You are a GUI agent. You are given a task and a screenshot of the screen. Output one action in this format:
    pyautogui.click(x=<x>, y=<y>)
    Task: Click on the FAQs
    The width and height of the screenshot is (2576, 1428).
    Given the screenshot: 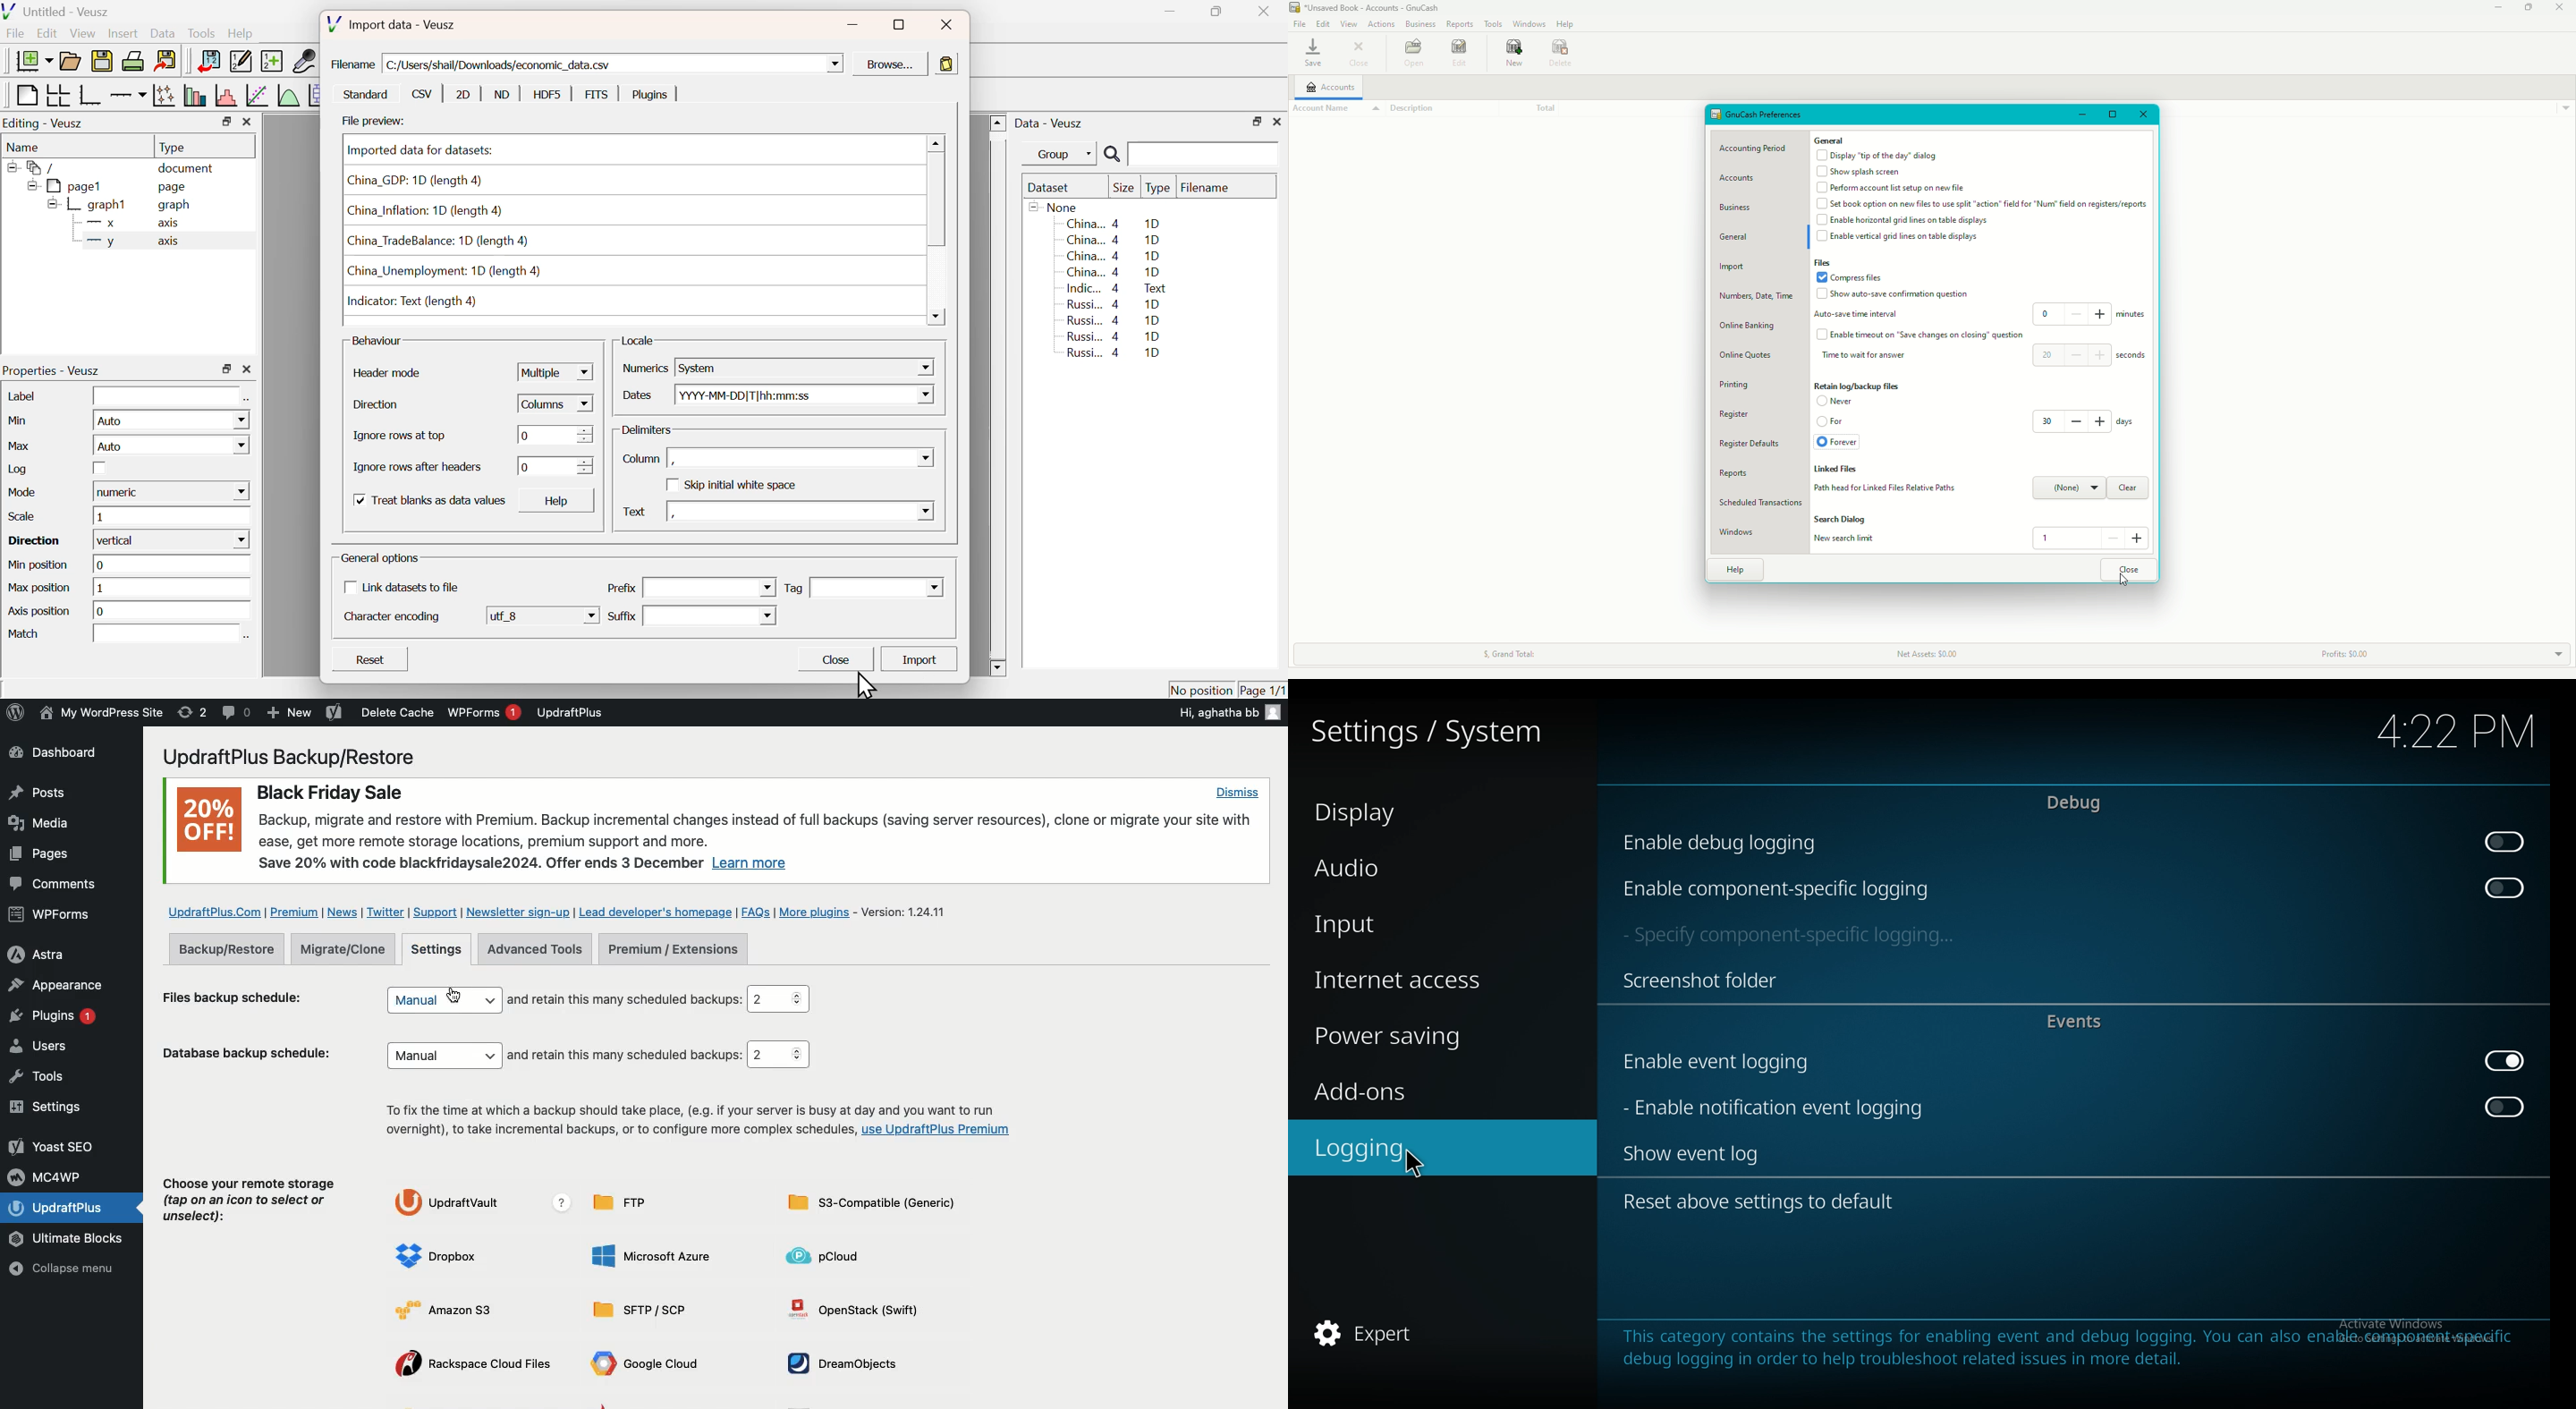 What is the action you would take?
    pyautogui.click(x=756, y=912)
    